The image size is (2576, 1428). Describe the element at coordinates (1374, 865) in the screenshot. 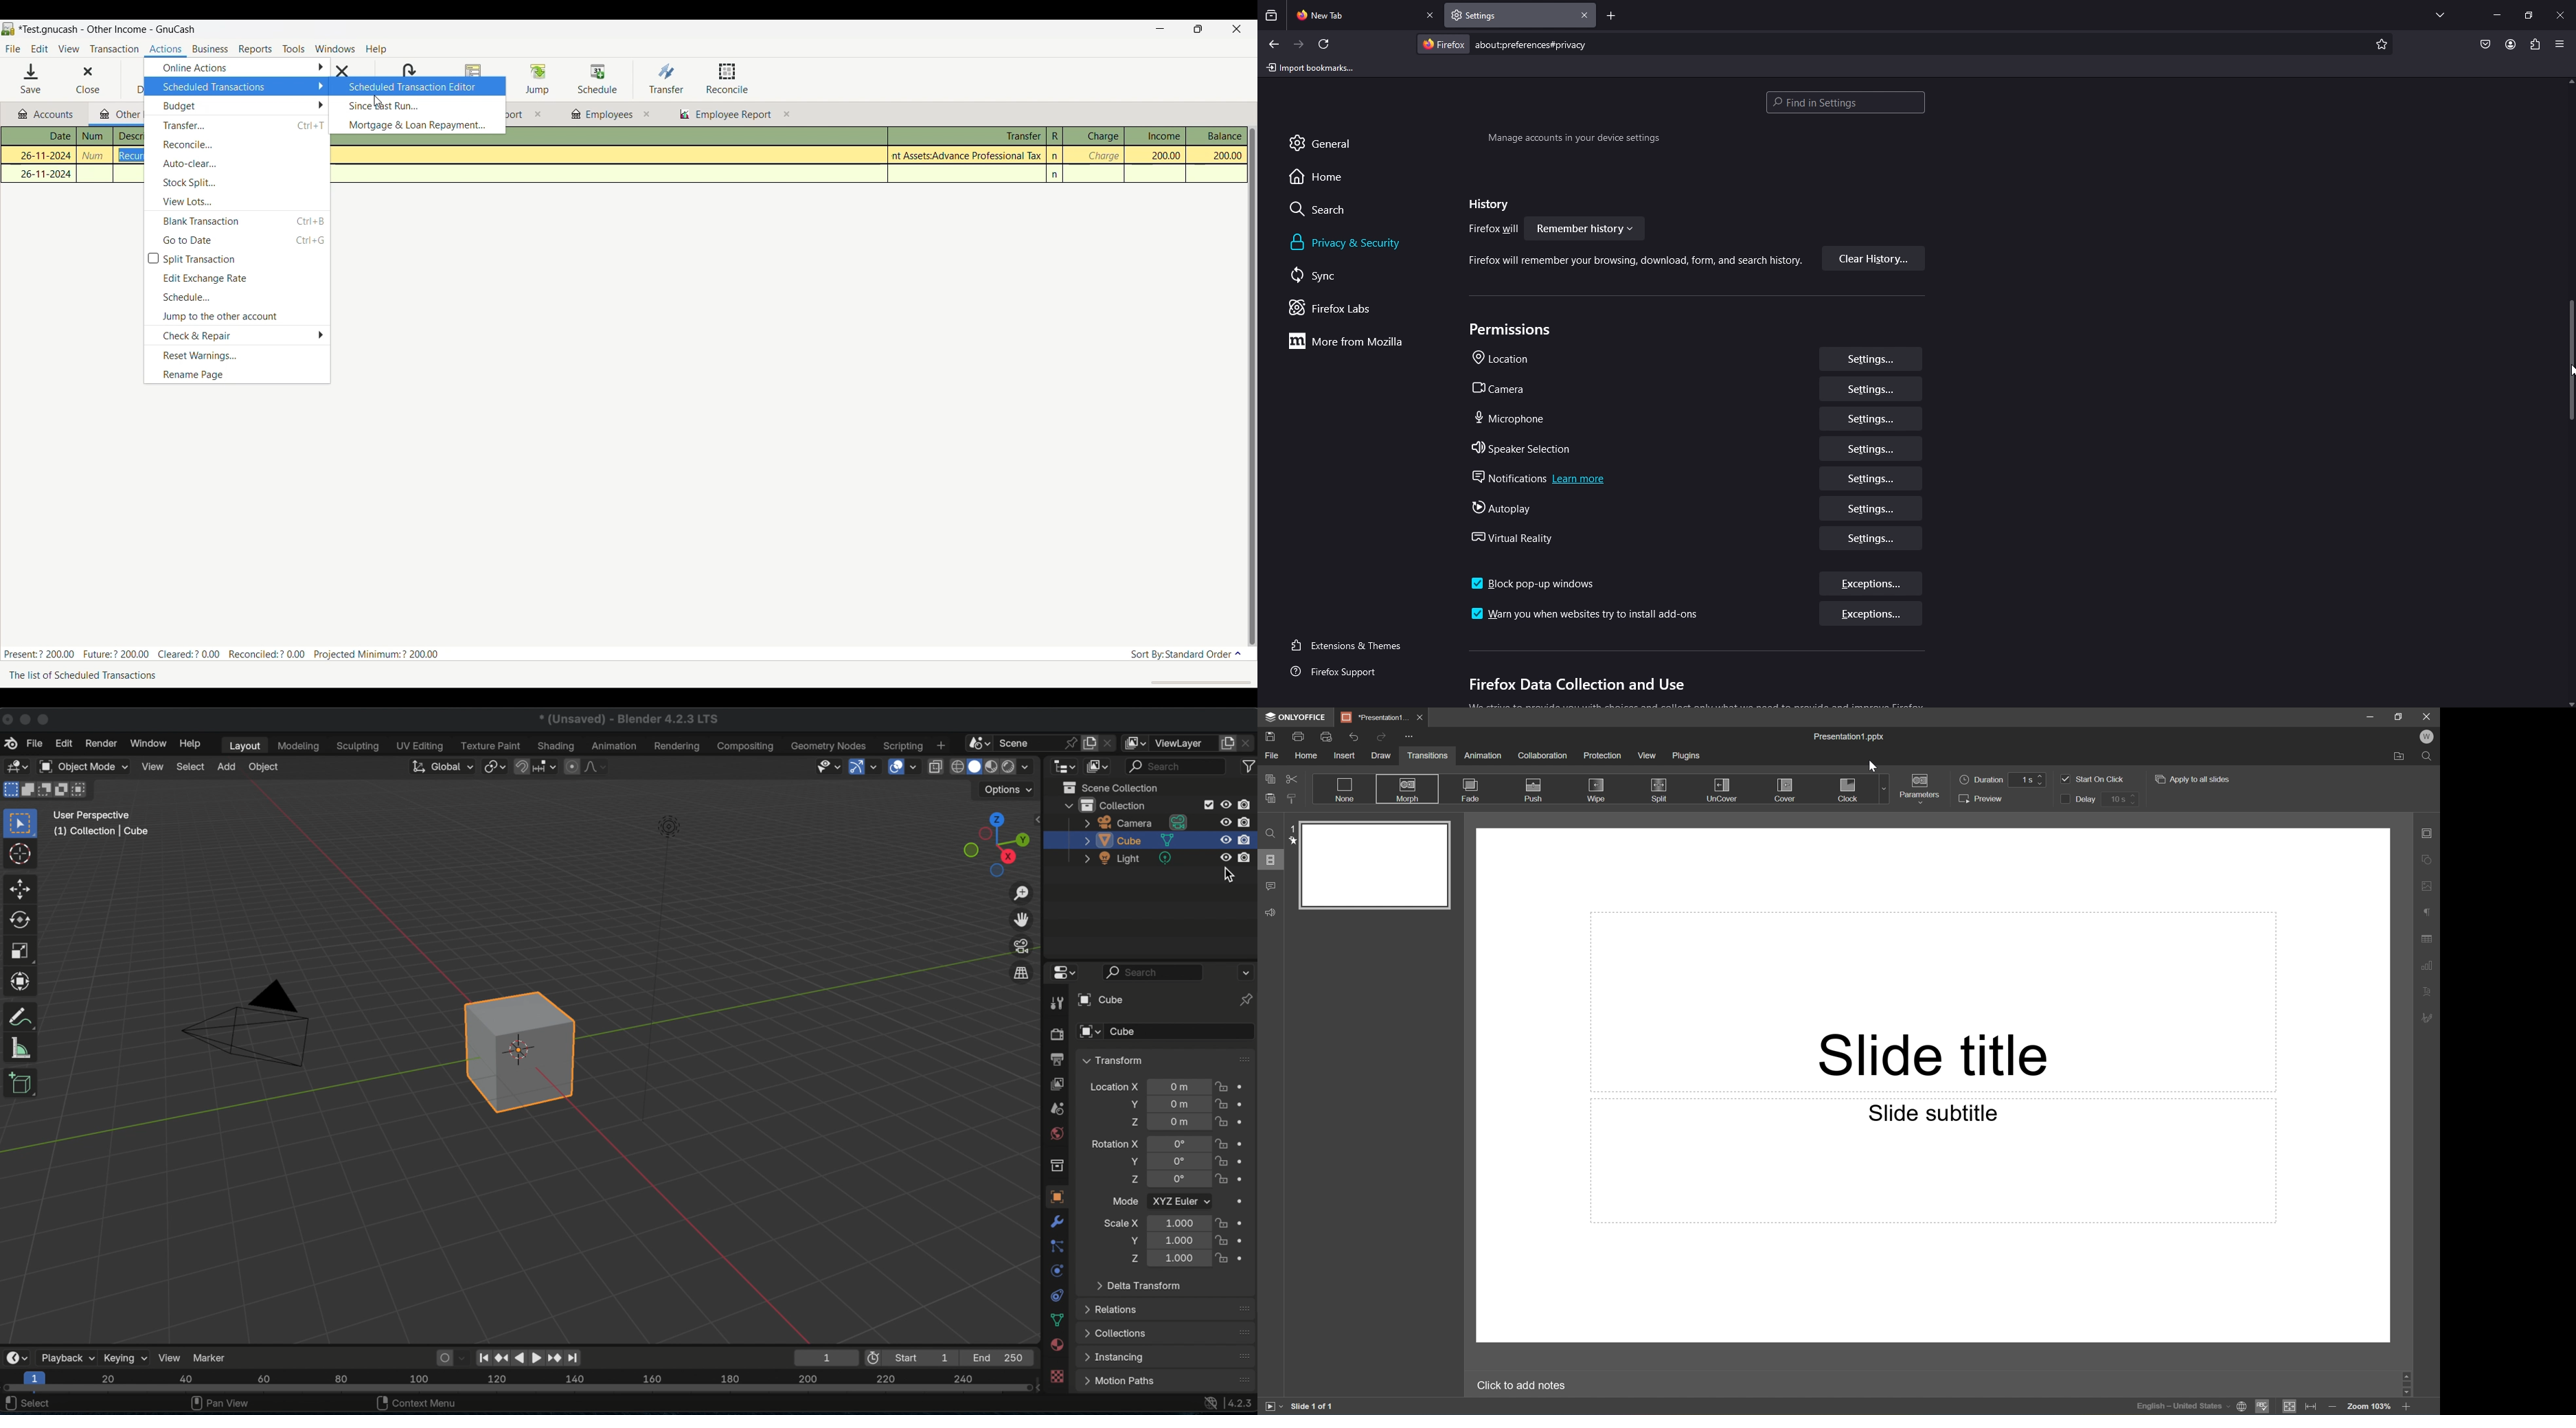

I see `Slide` at that location.